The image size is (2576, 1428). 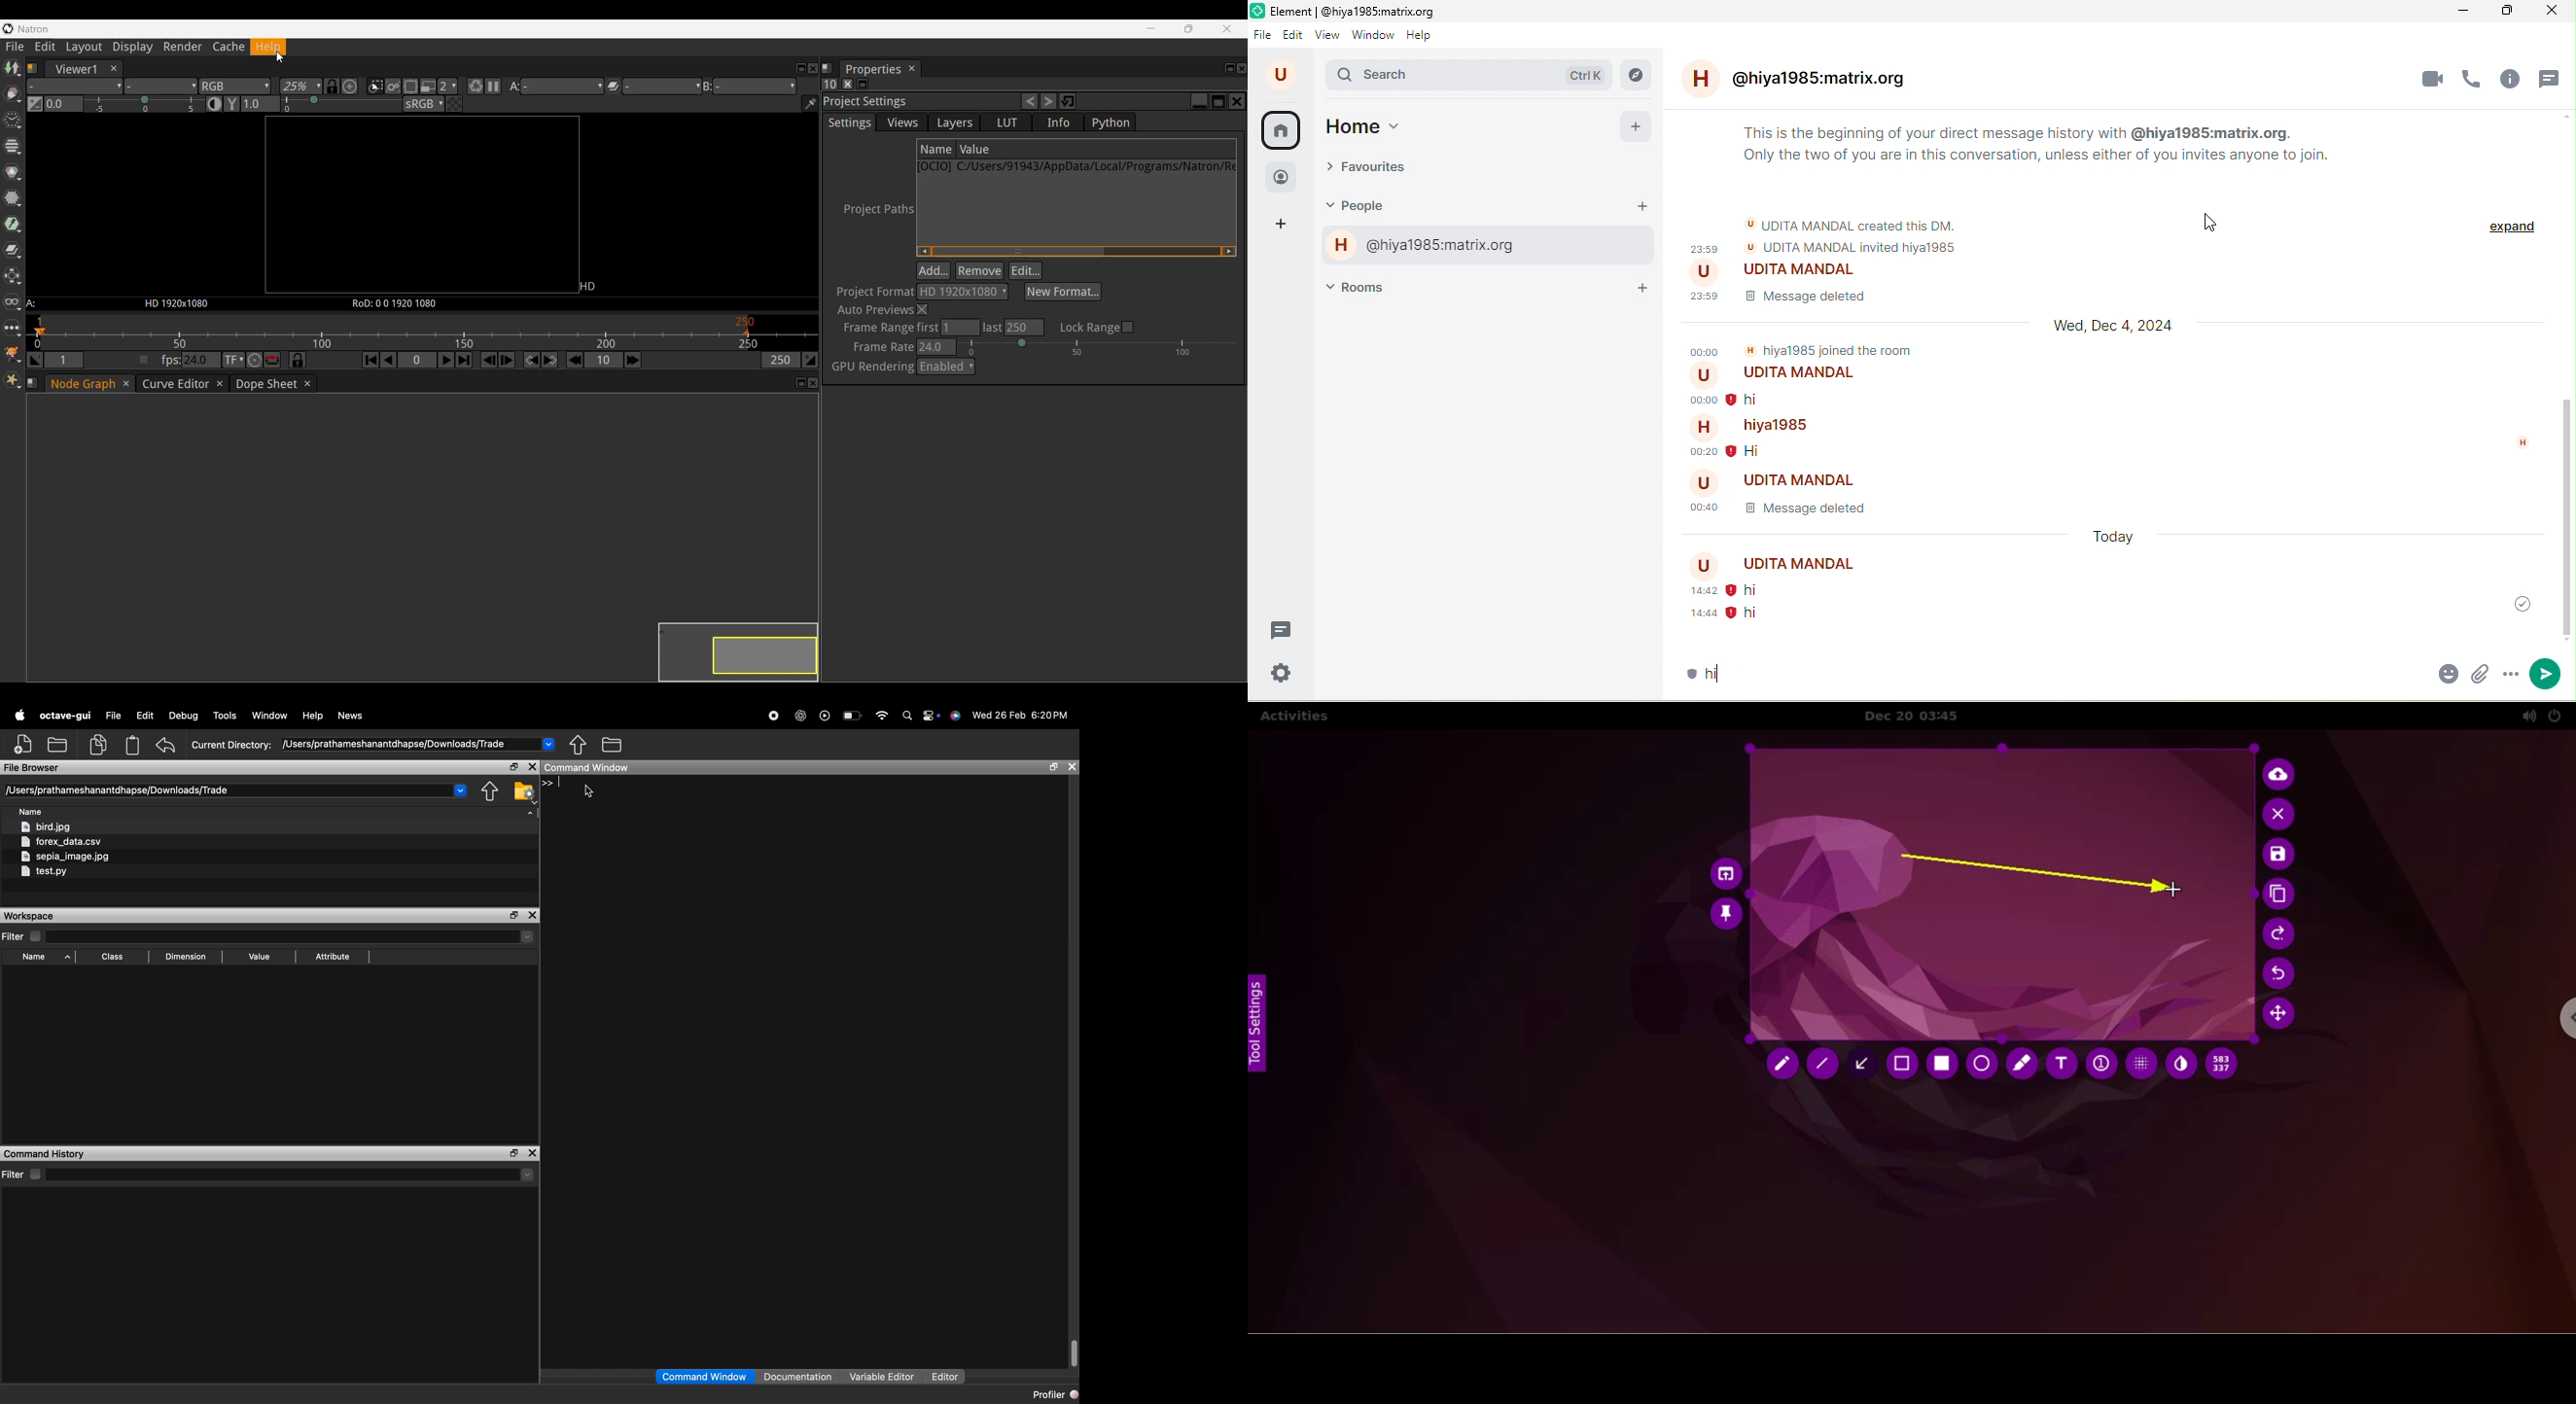 I want to click on help, so click(x=1425, y=35).